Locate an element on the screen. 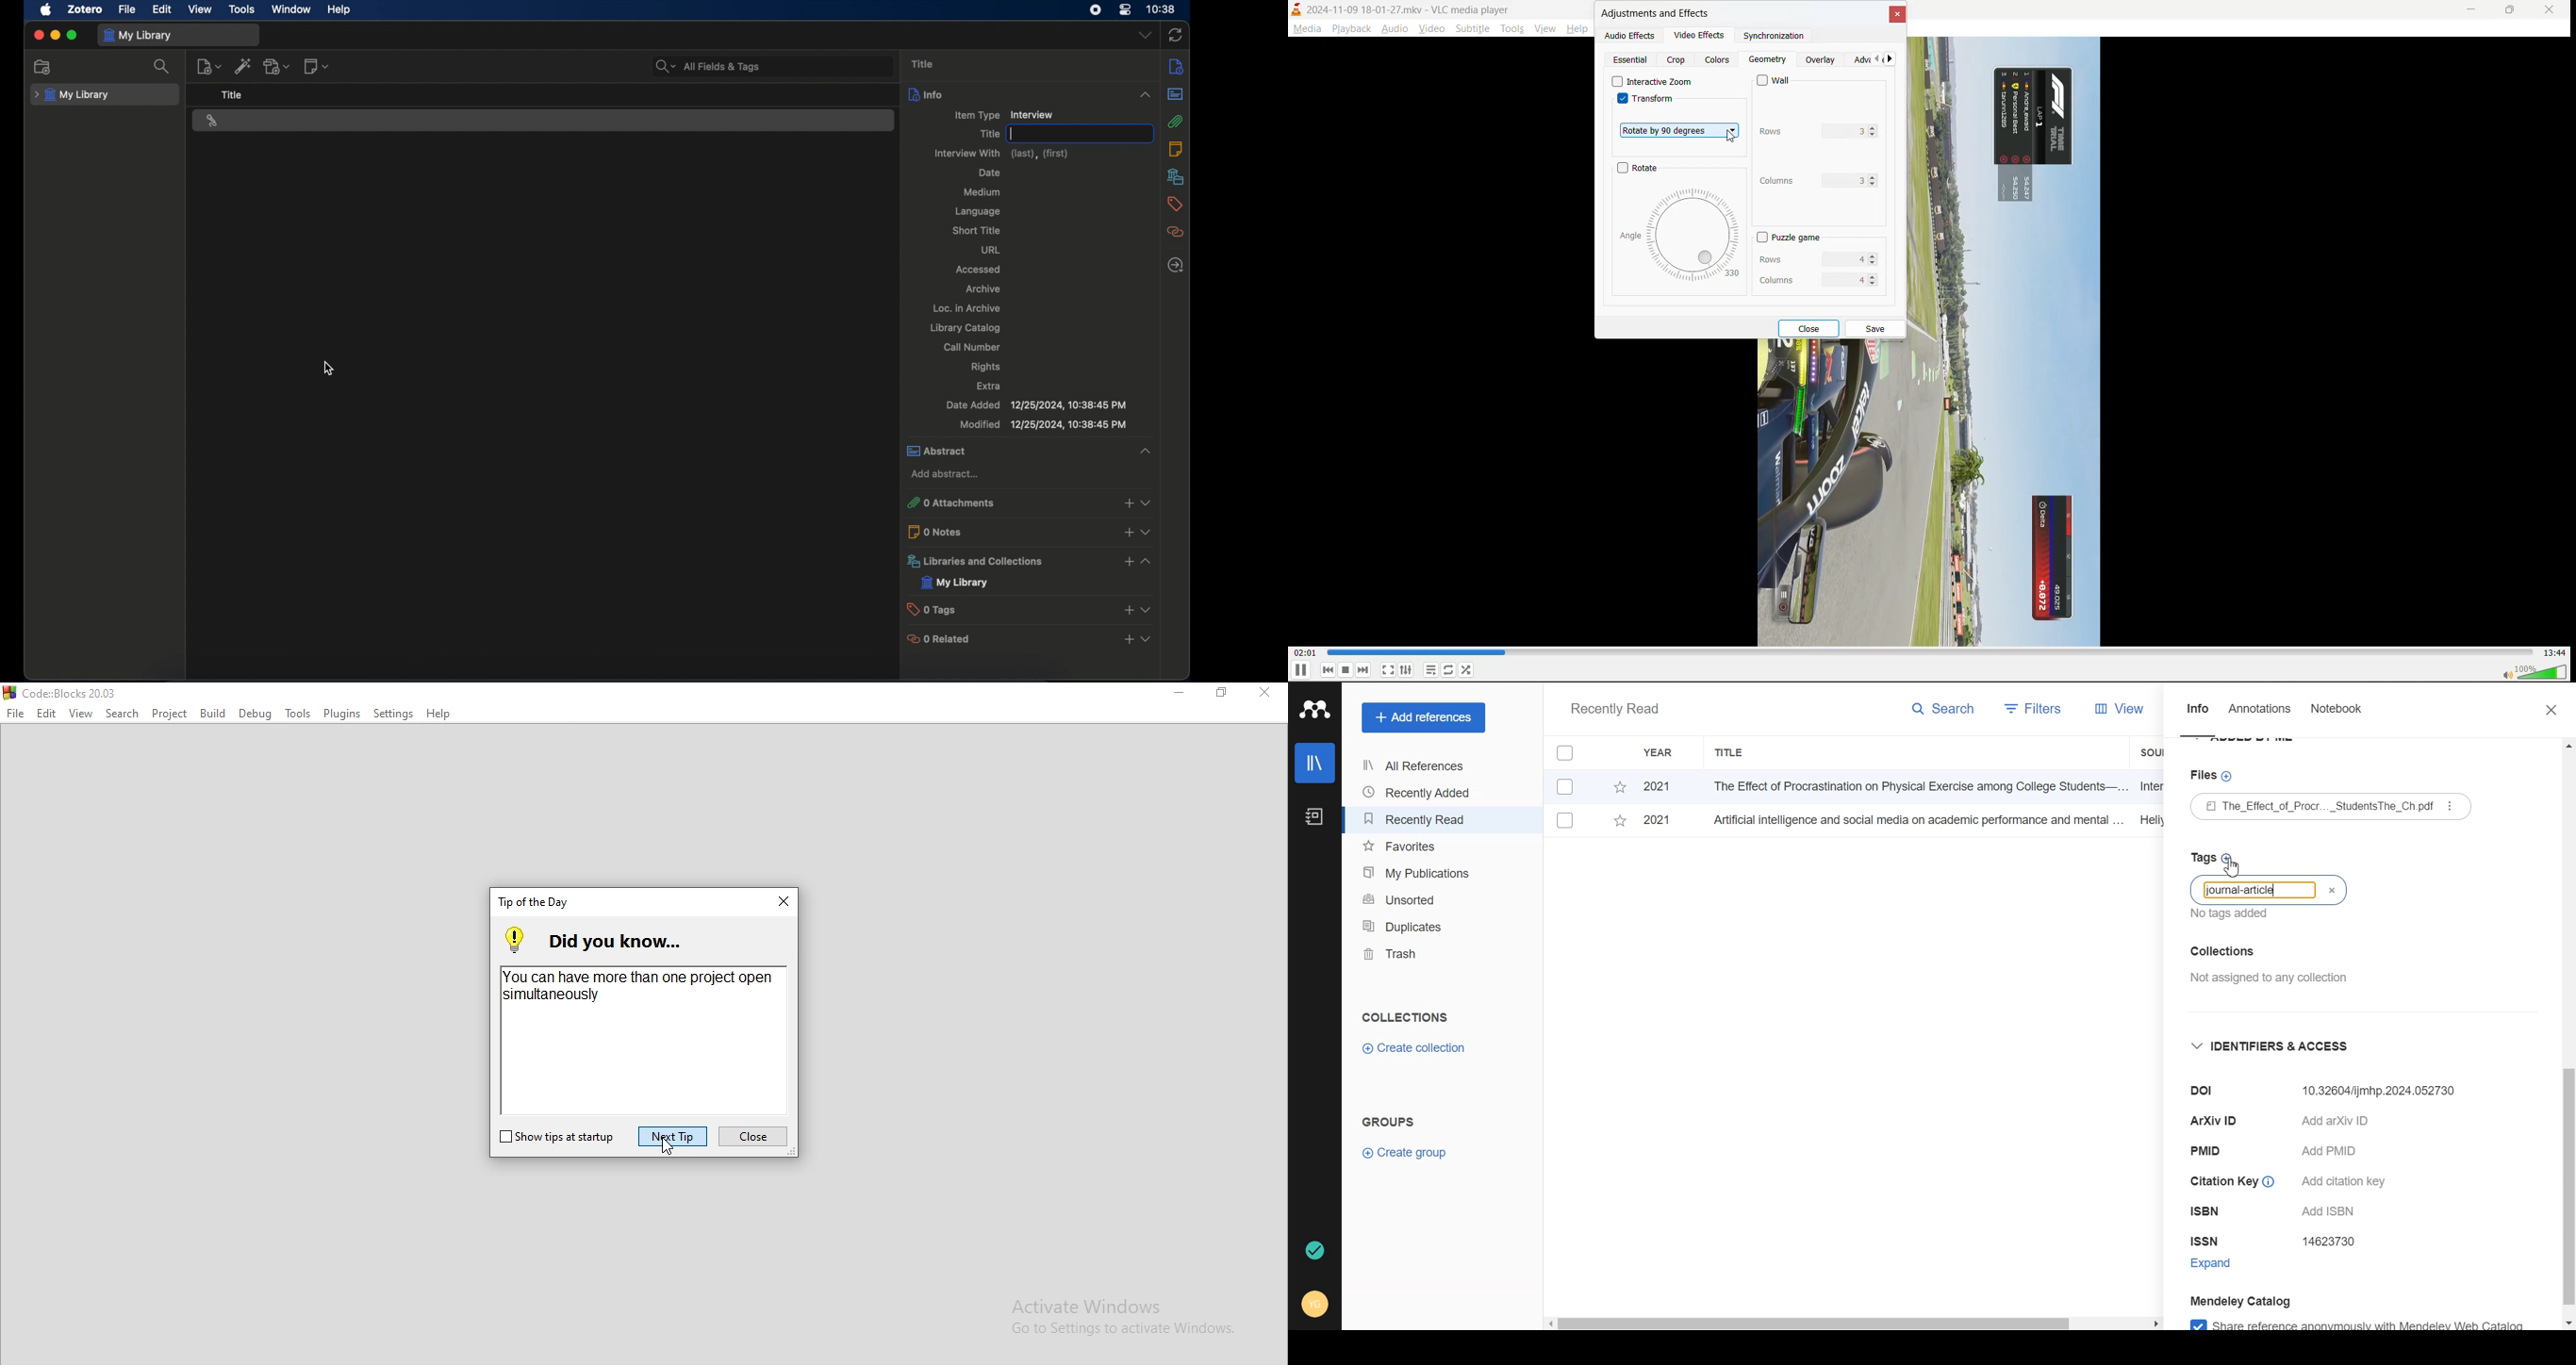  Project  is located at coordinates (168, 714).